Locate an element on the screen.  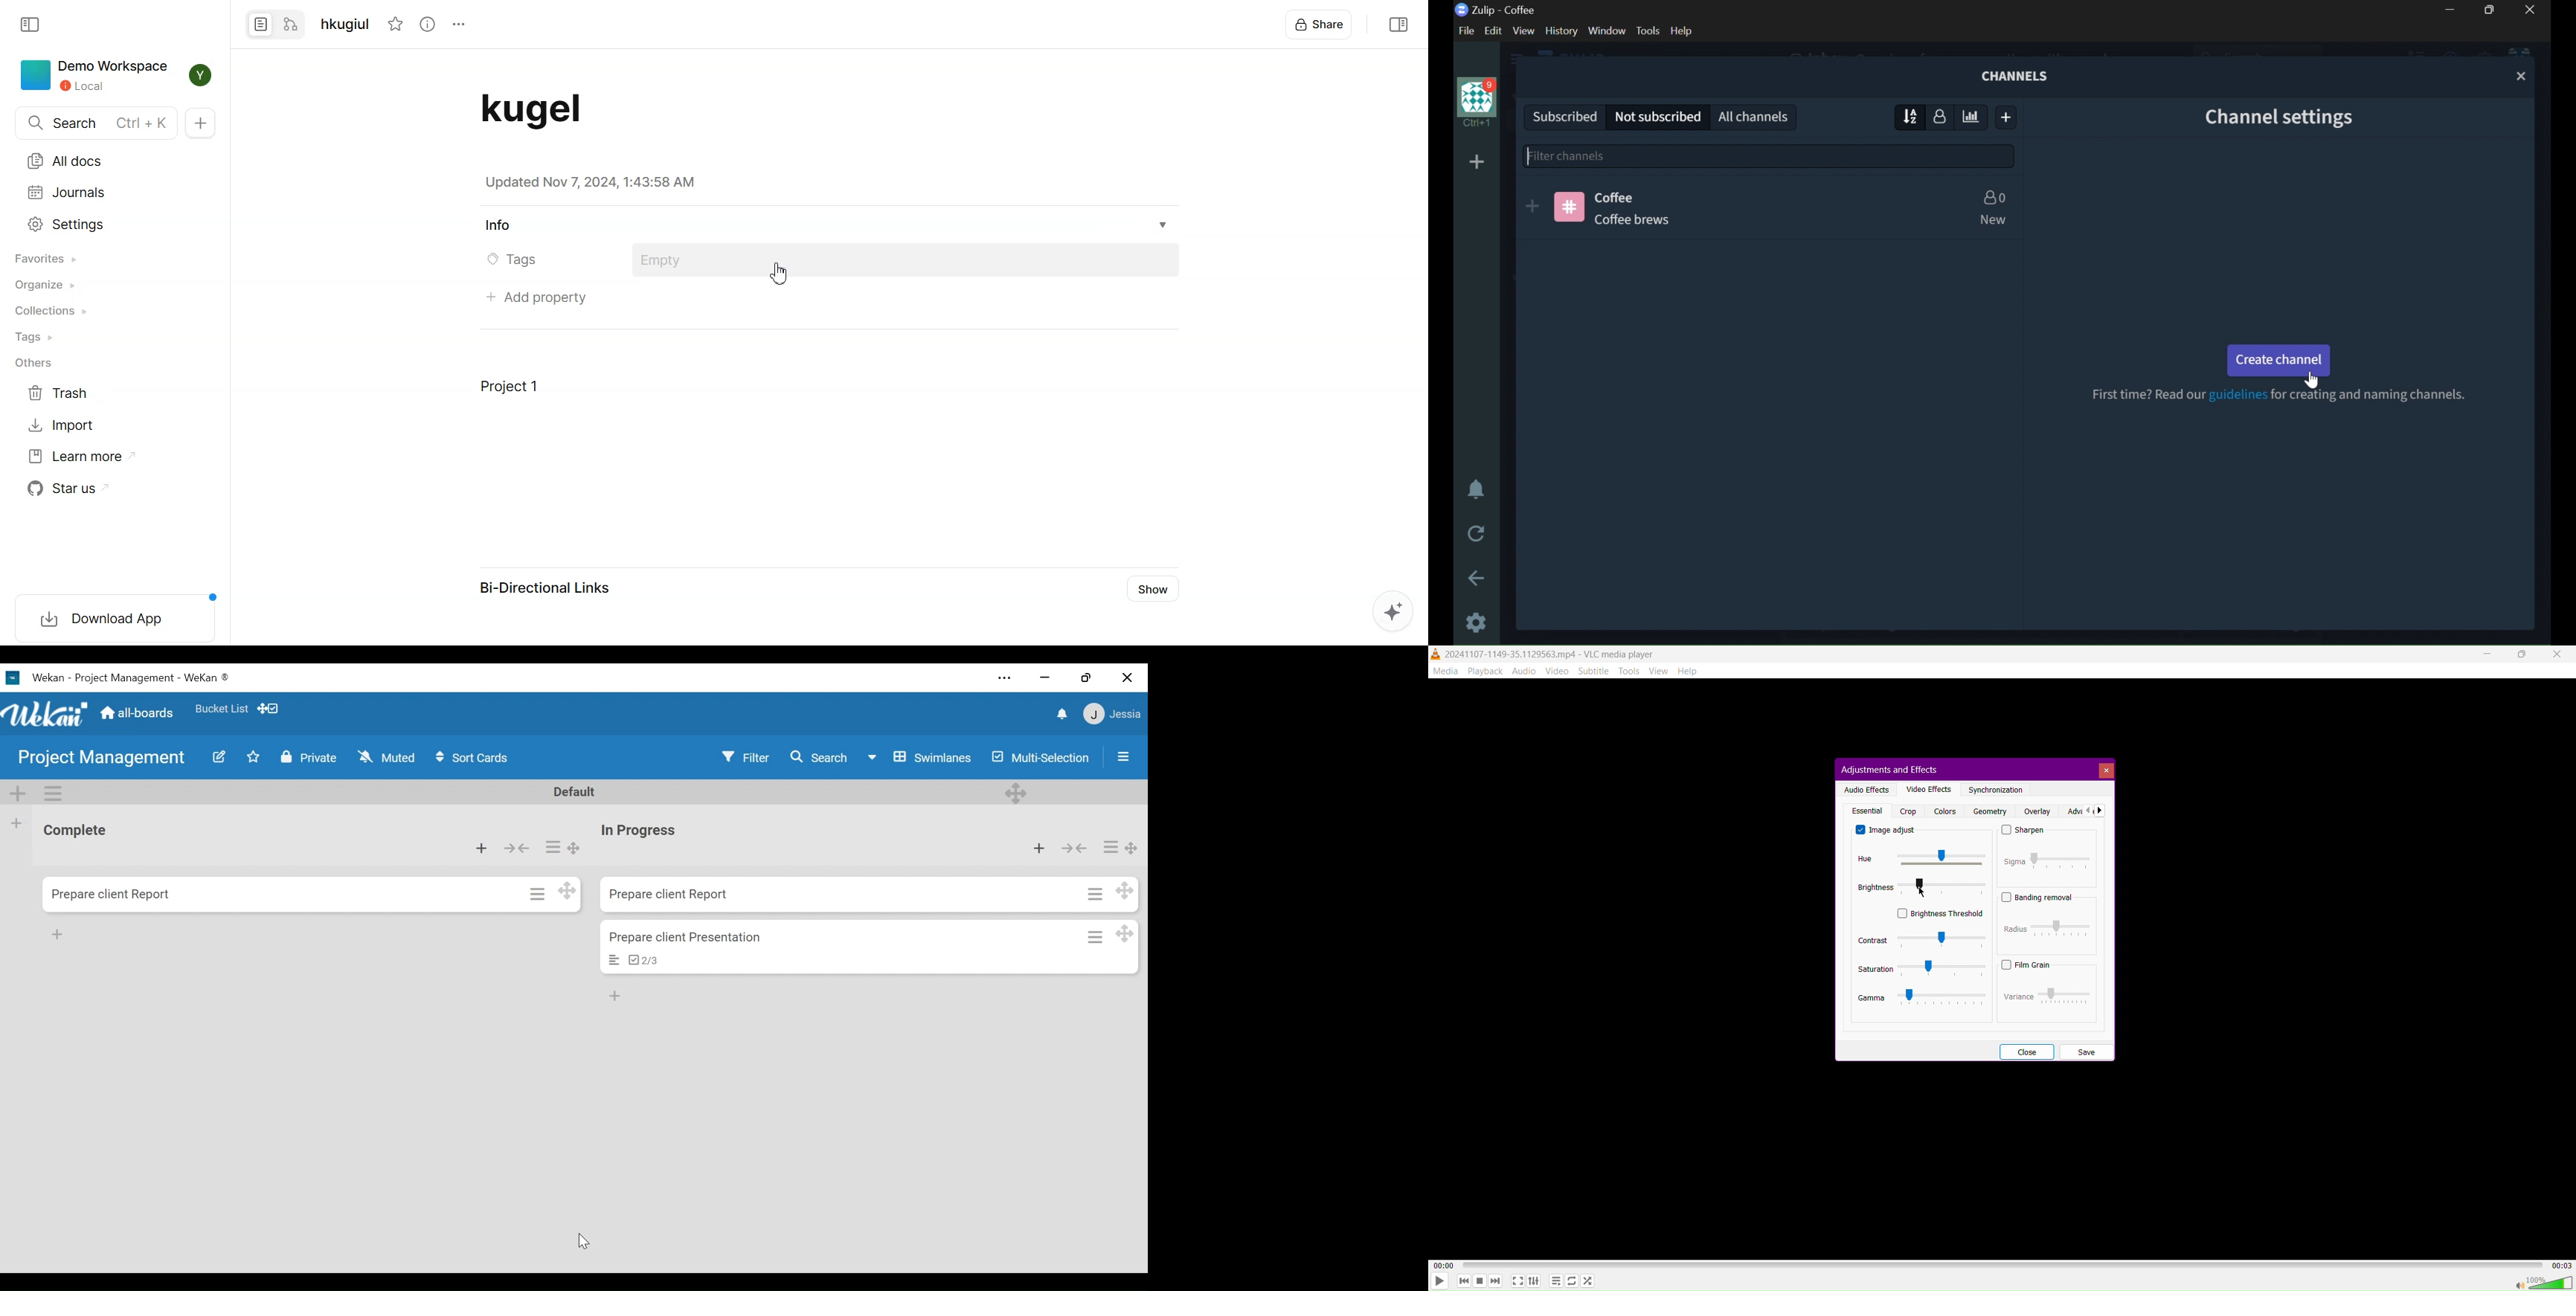
Multi-Selection is located at coordinates (1043, 757).